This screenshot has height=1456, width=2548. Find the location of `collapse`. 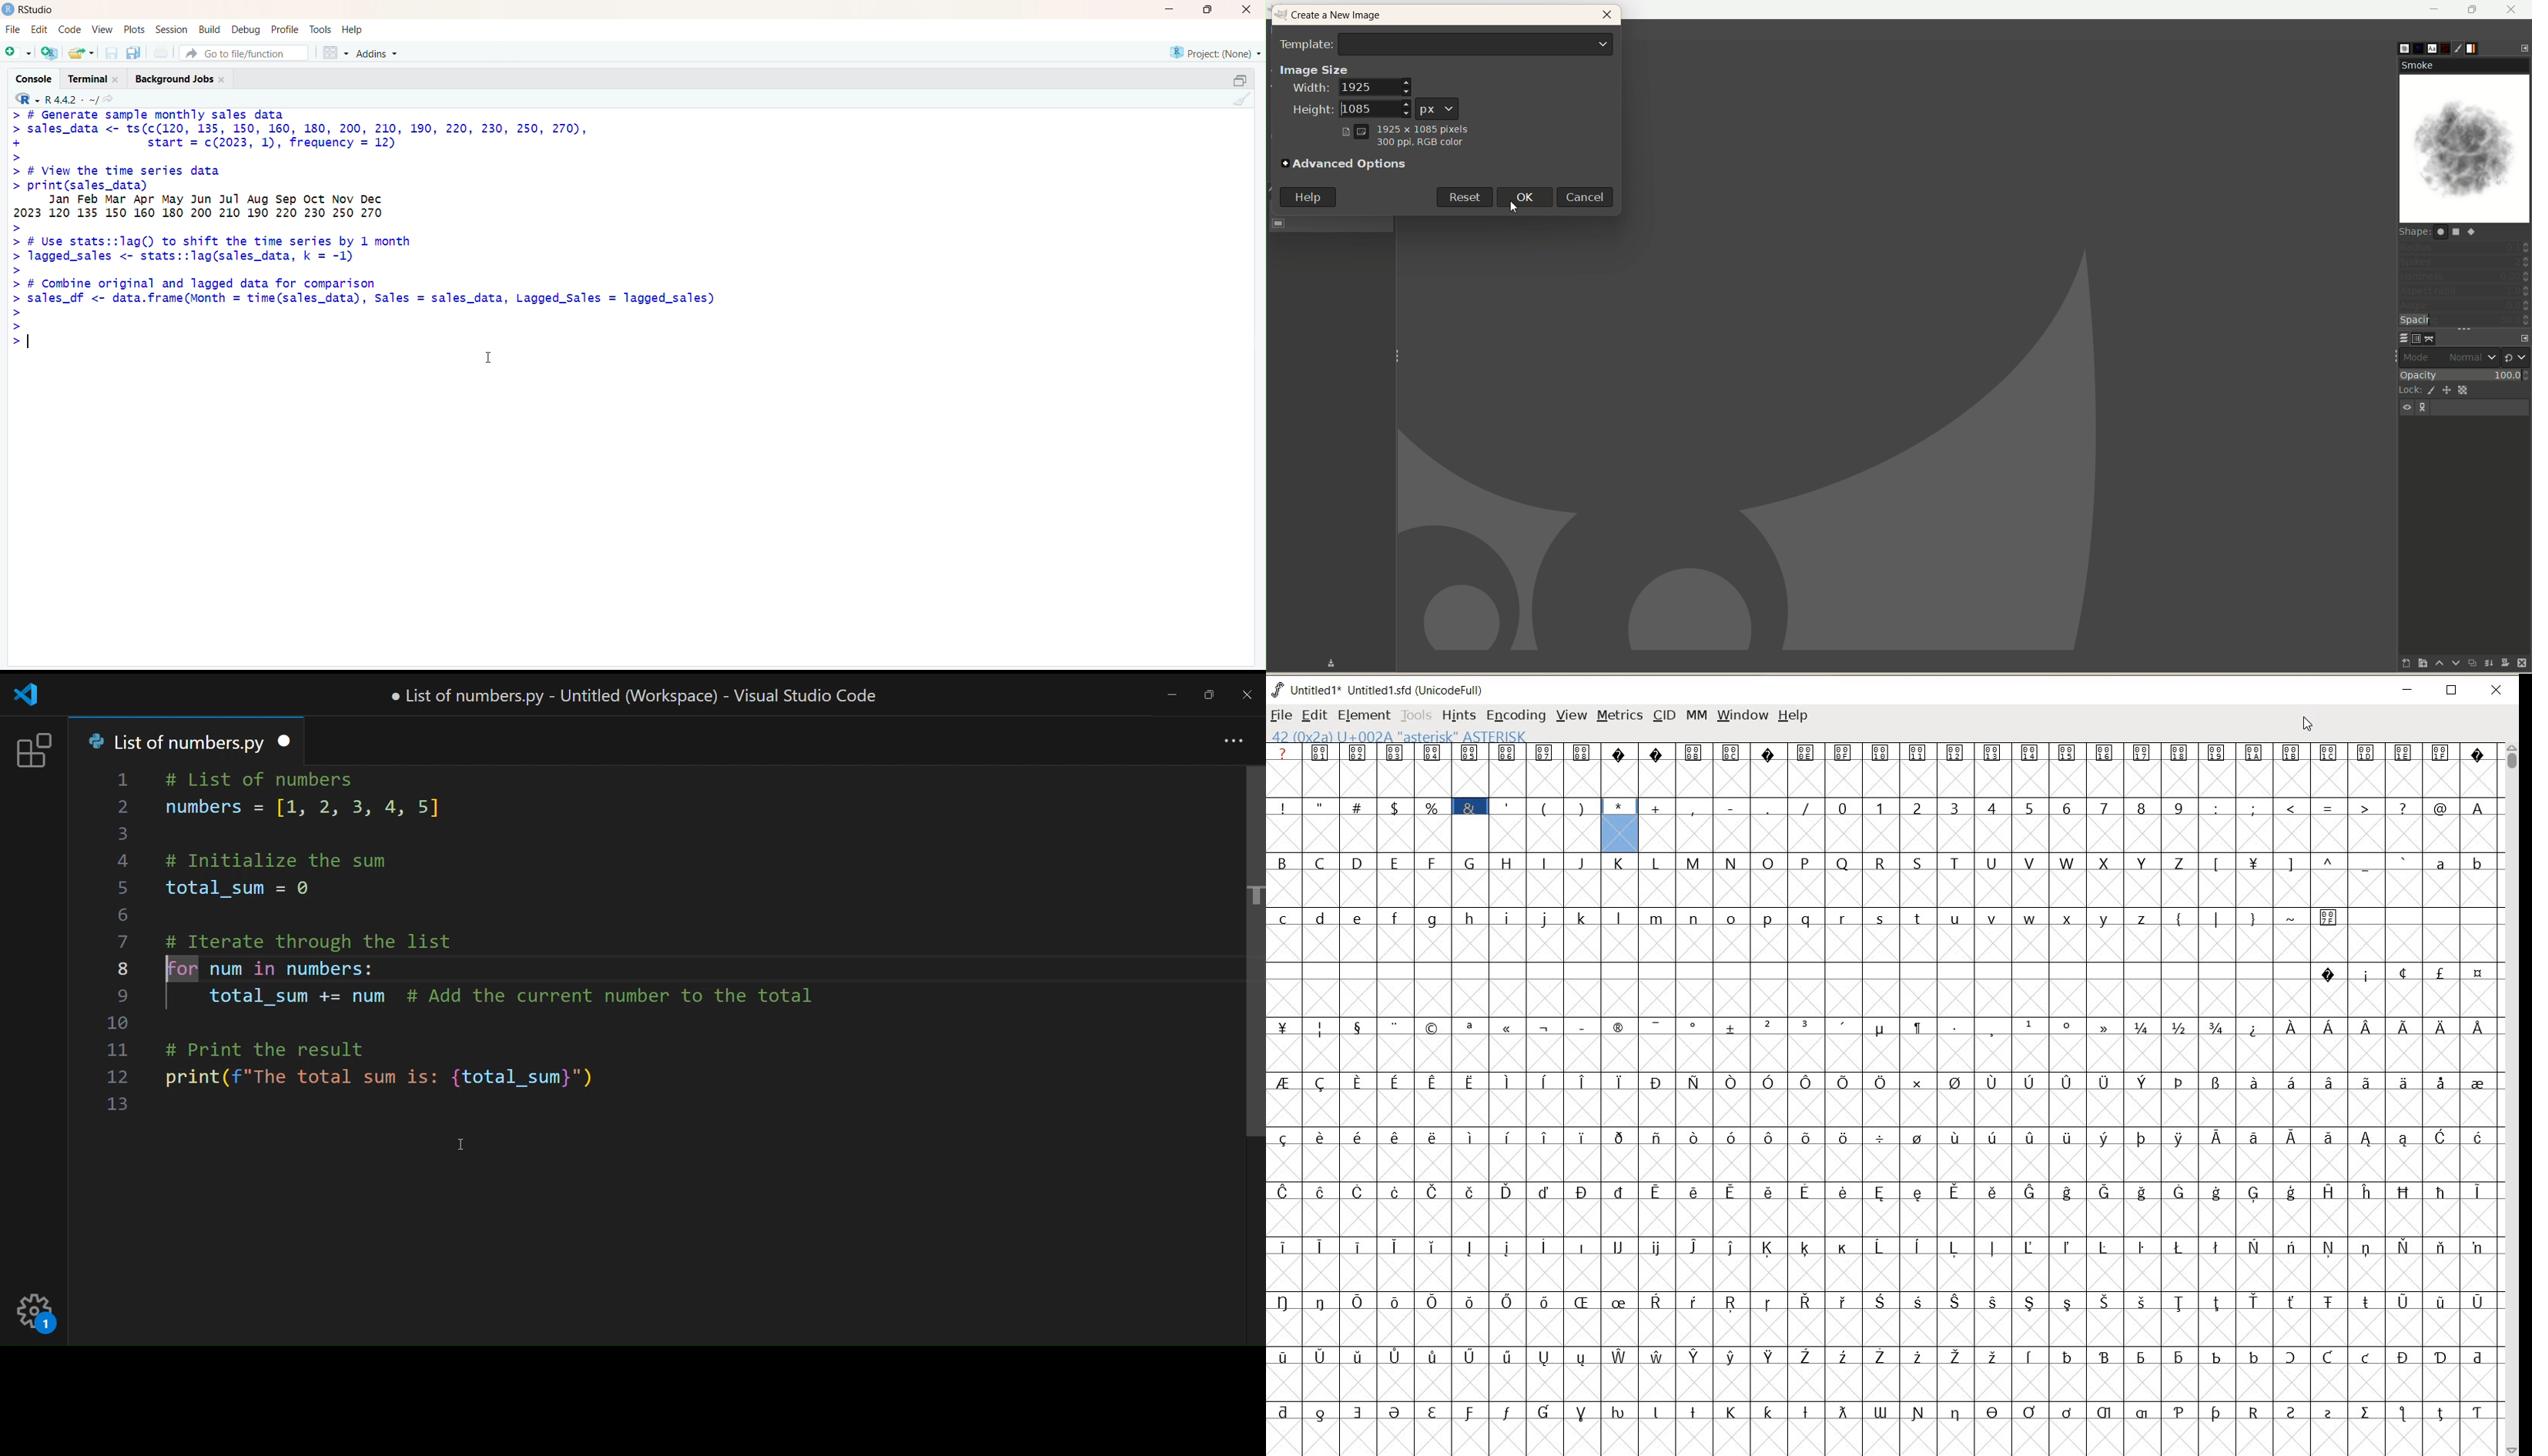

collapse is located at coordinates (1240, 79).